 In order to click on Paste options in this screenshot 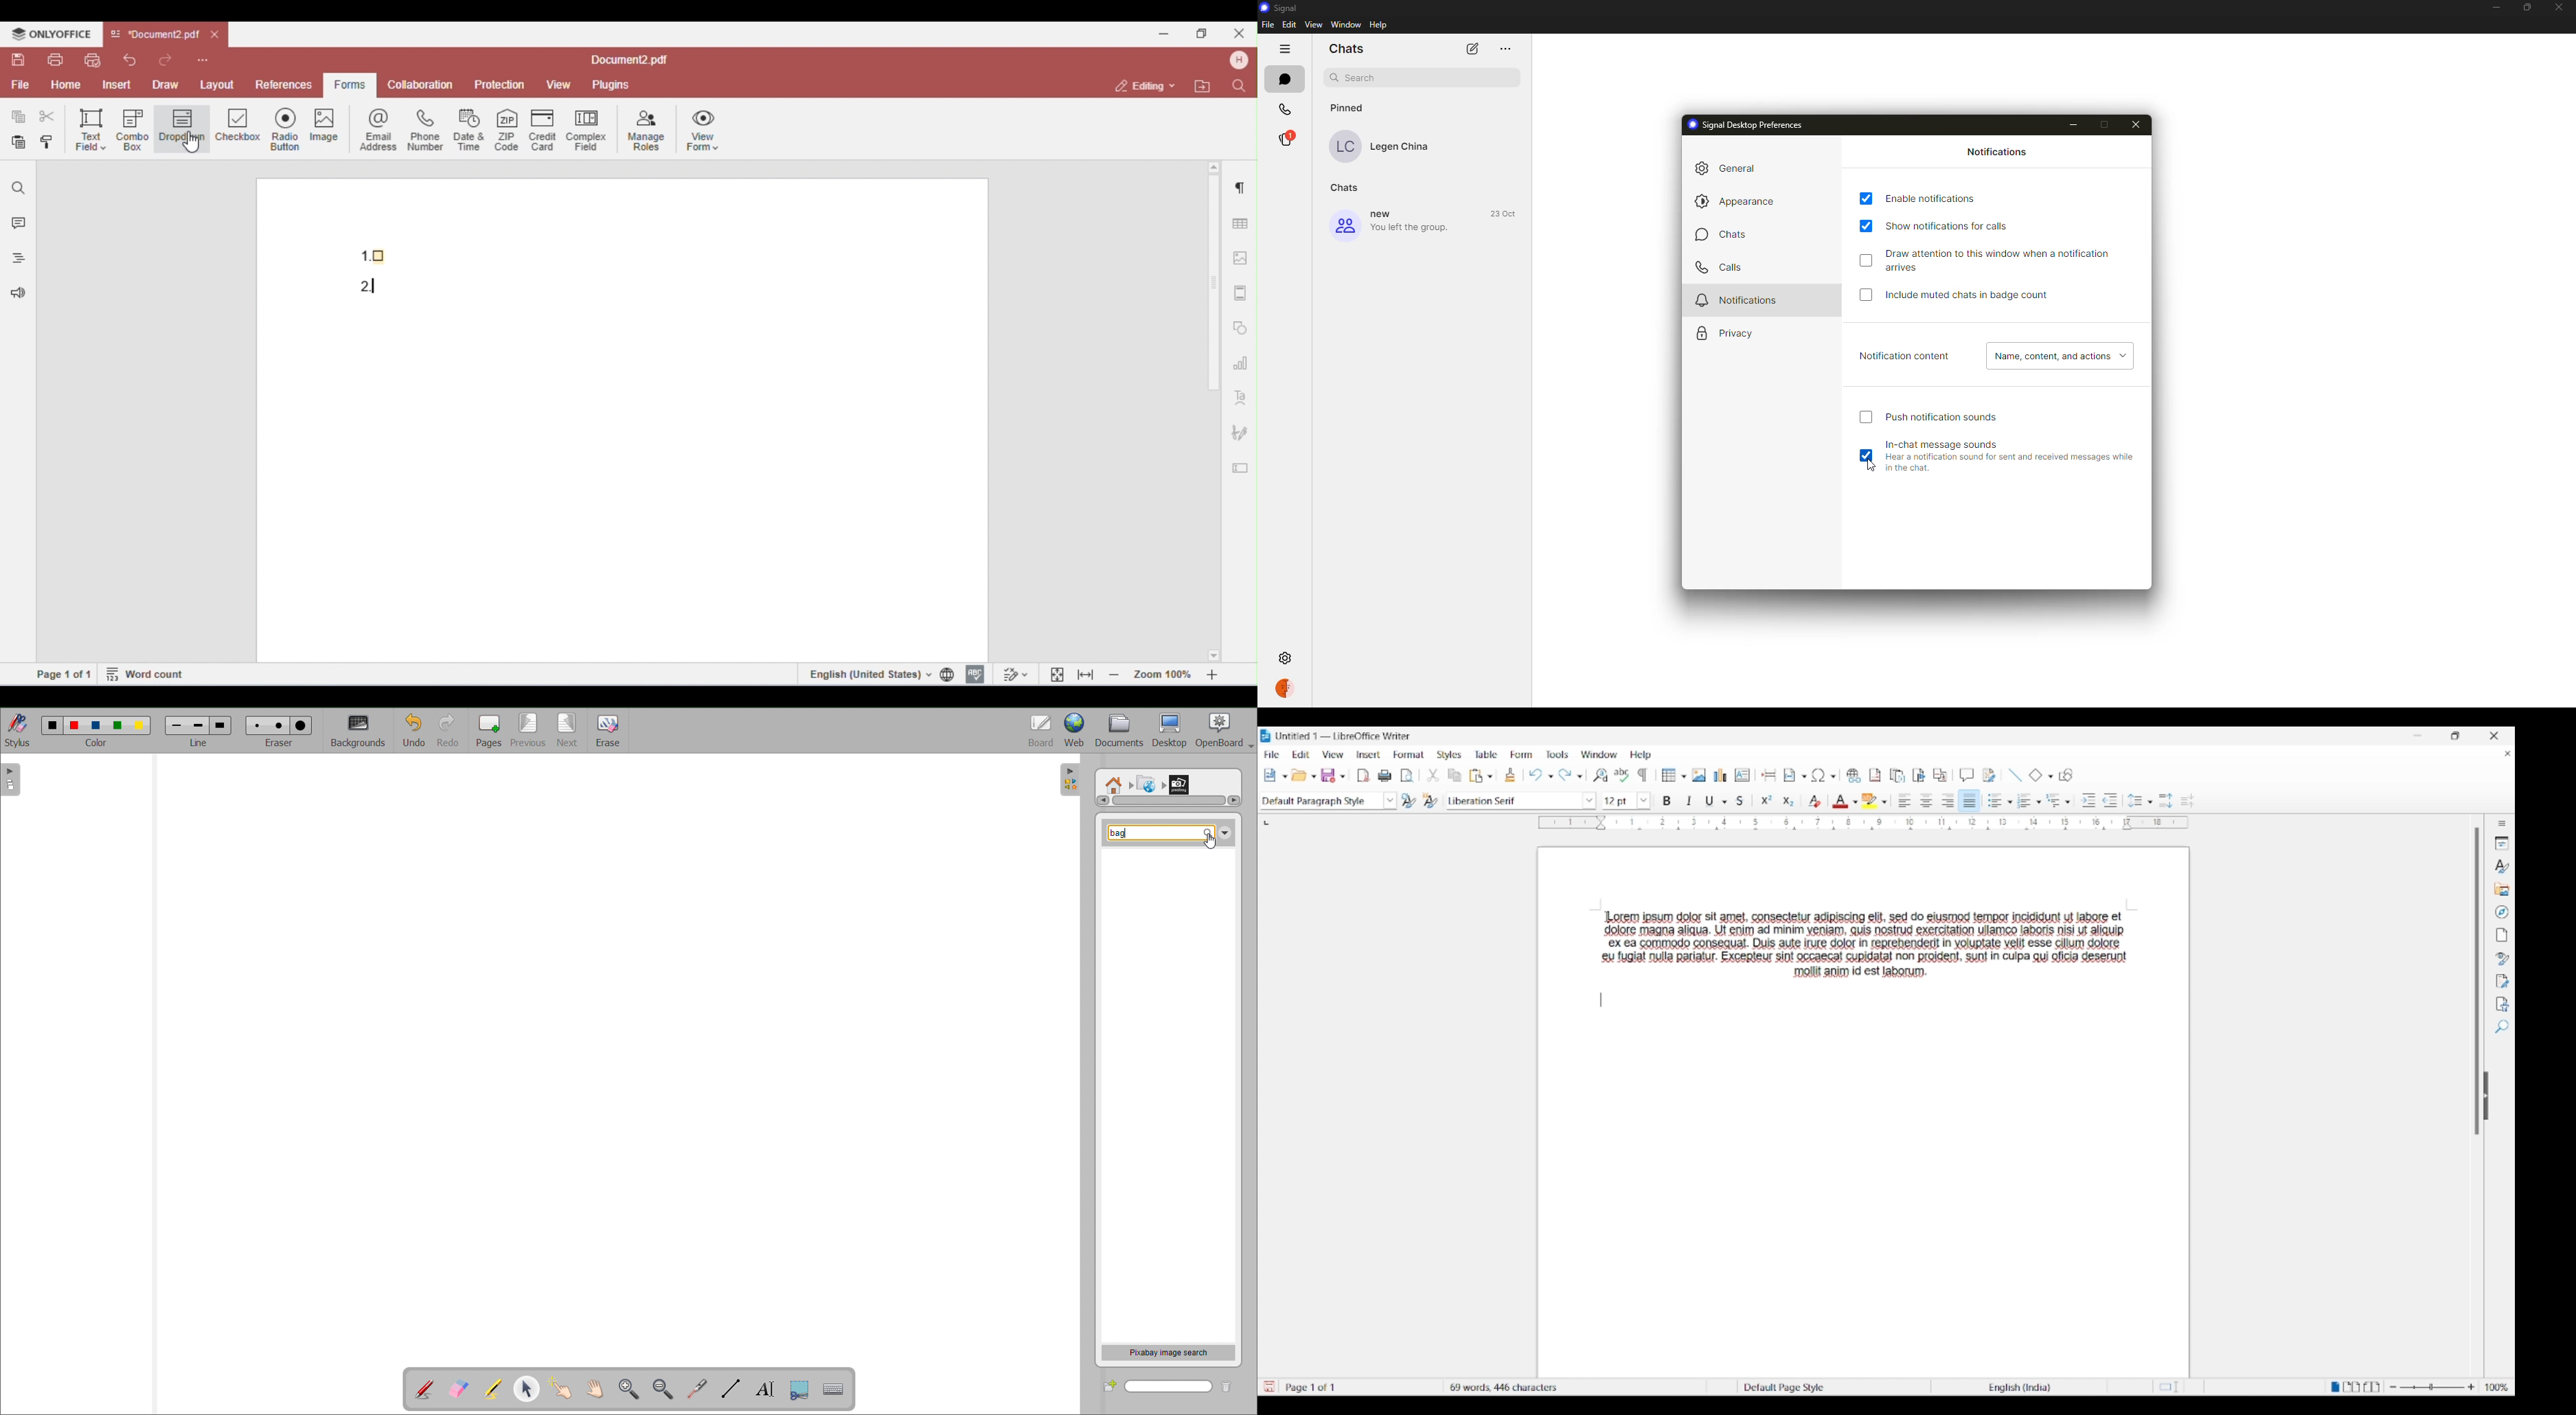, I will do `click(1490, 776)`.